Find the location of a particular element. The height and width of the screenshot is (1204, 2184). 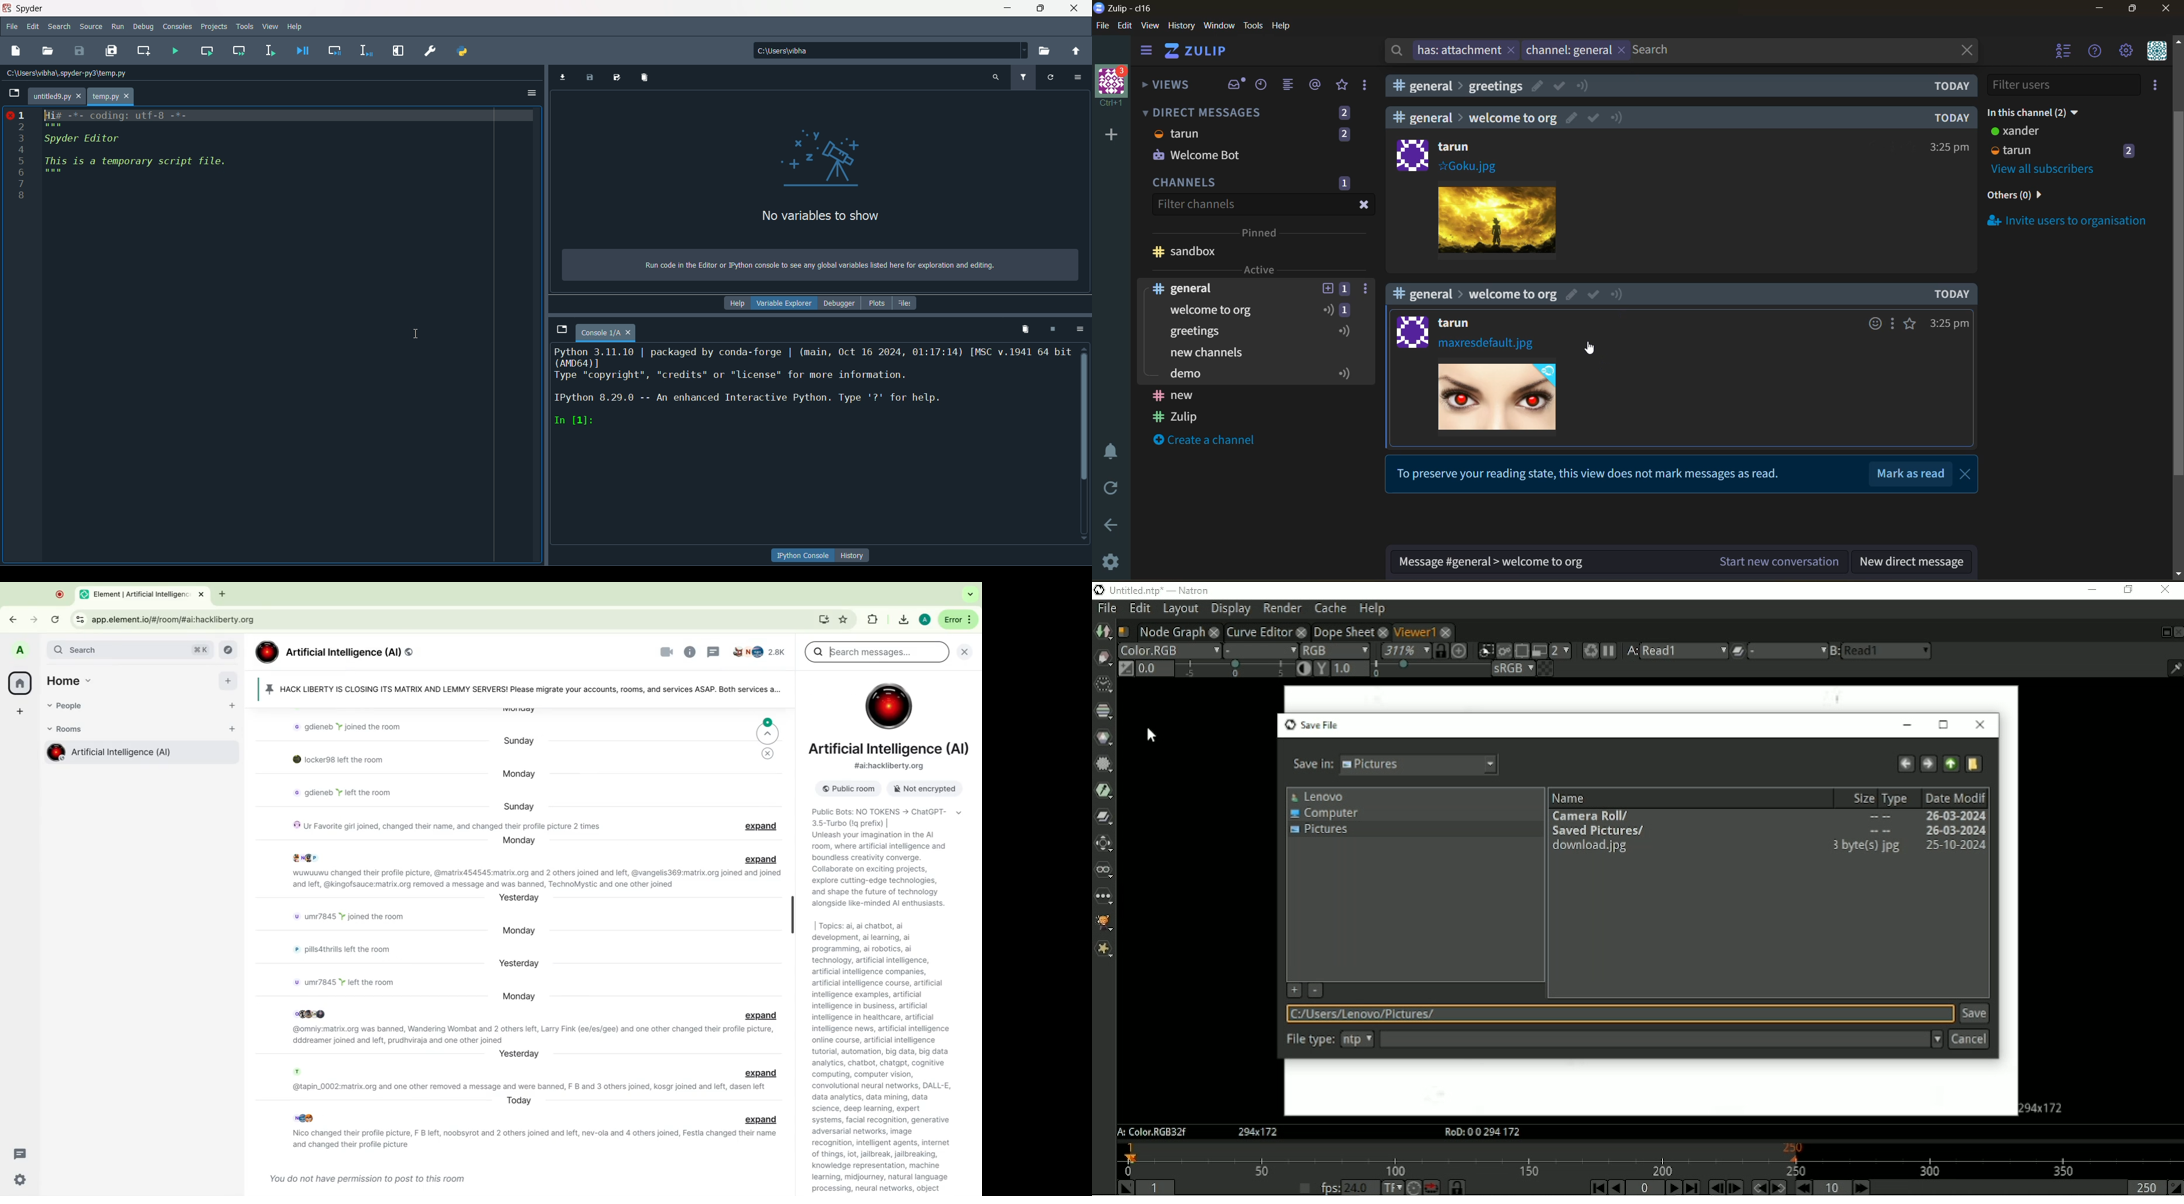

help is located at coordinates (739, 304).